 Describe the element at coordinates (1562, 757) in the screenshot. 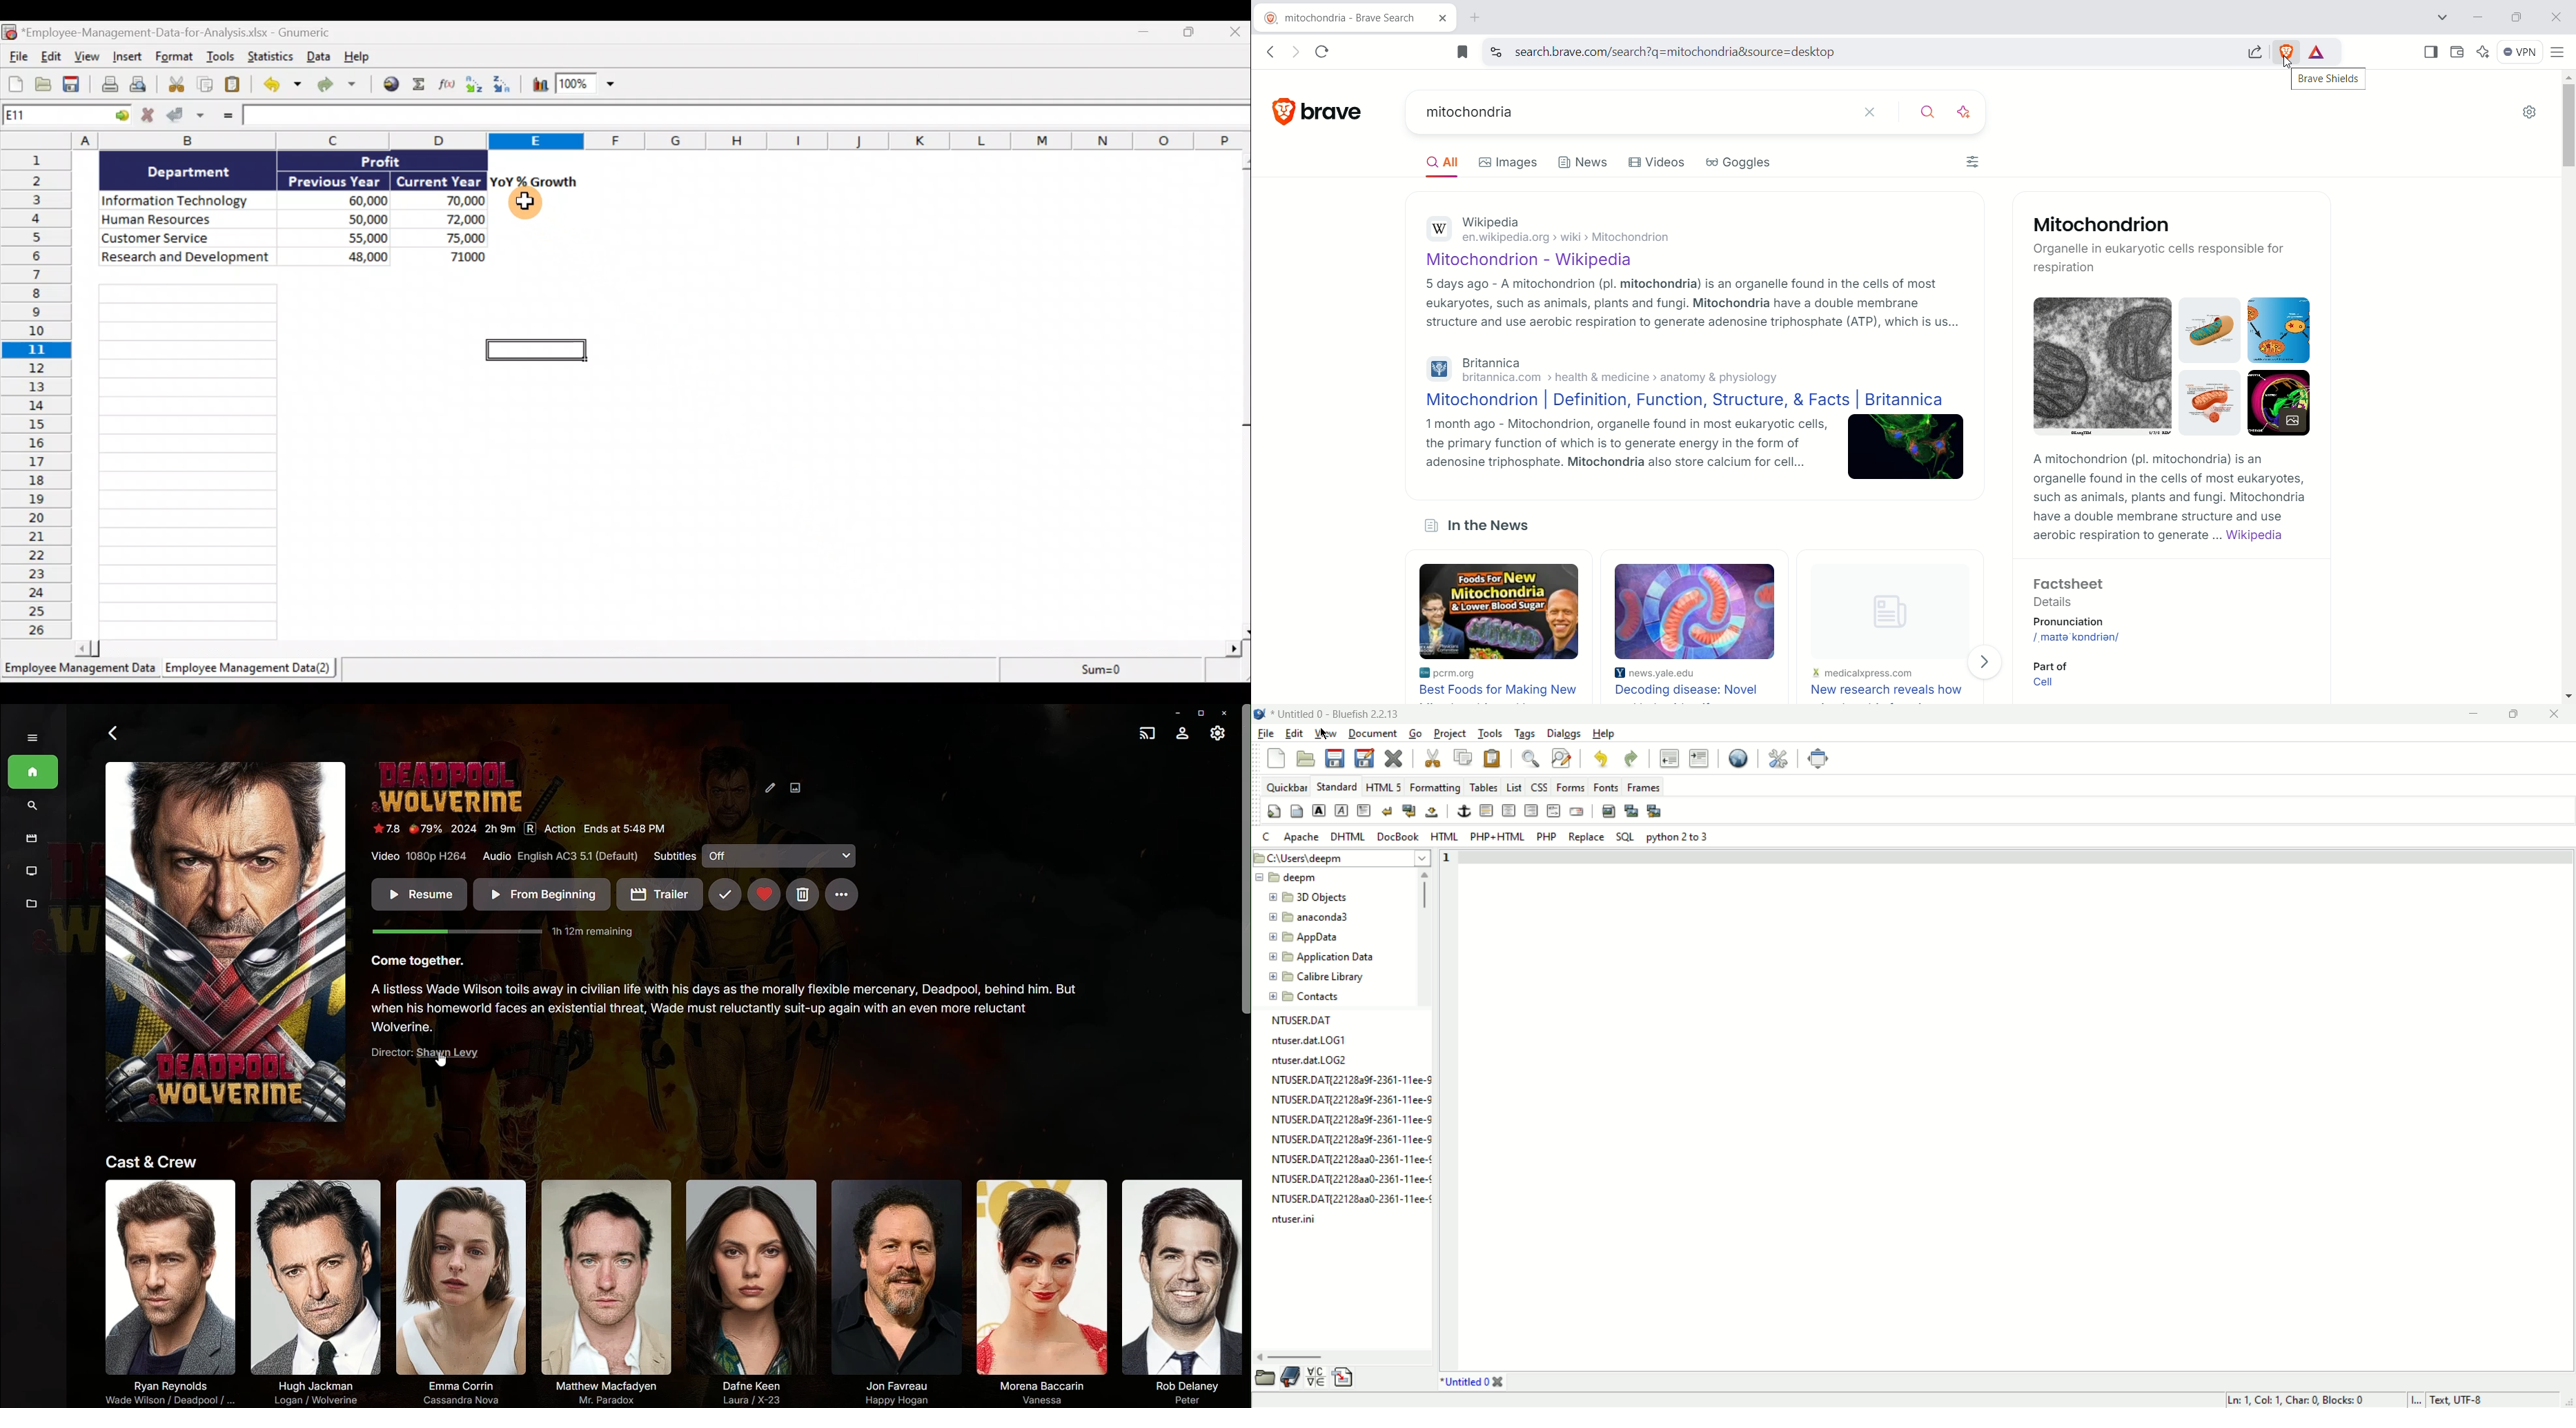

I see `advance find and replace` at that location.